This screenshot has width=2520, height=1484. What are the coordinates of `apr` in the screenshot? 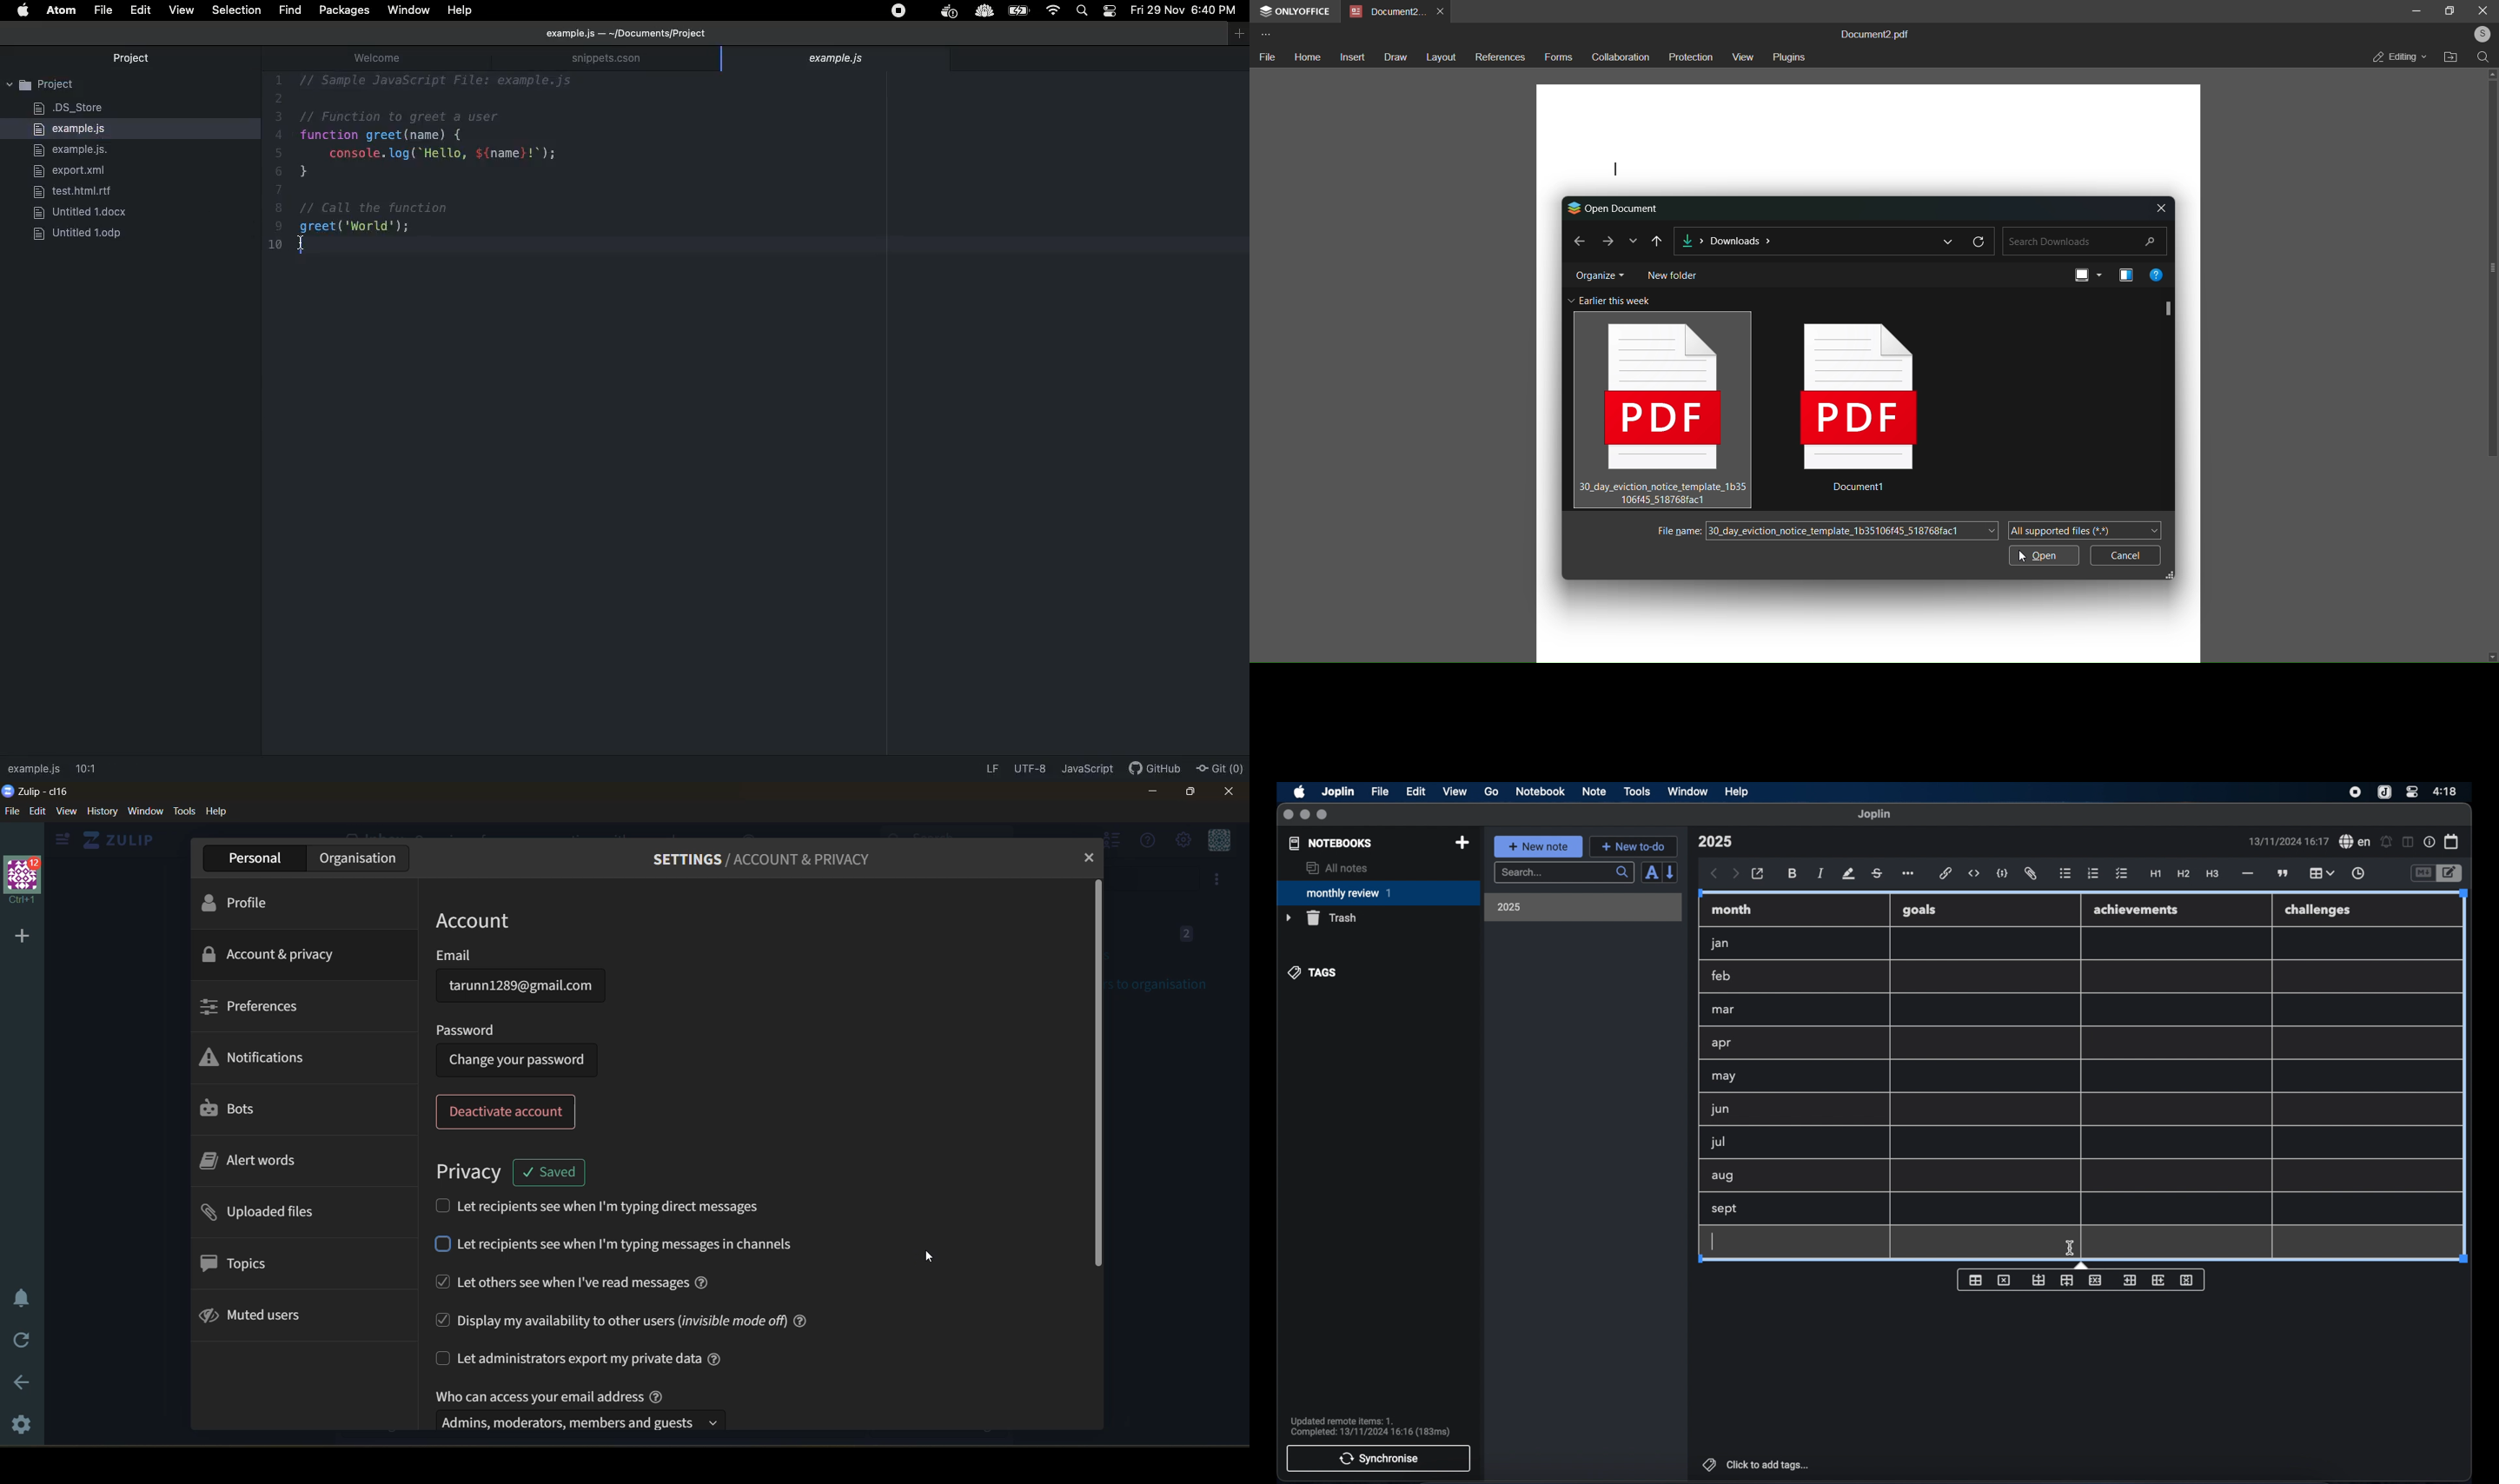 It's located at (1723, 1044).